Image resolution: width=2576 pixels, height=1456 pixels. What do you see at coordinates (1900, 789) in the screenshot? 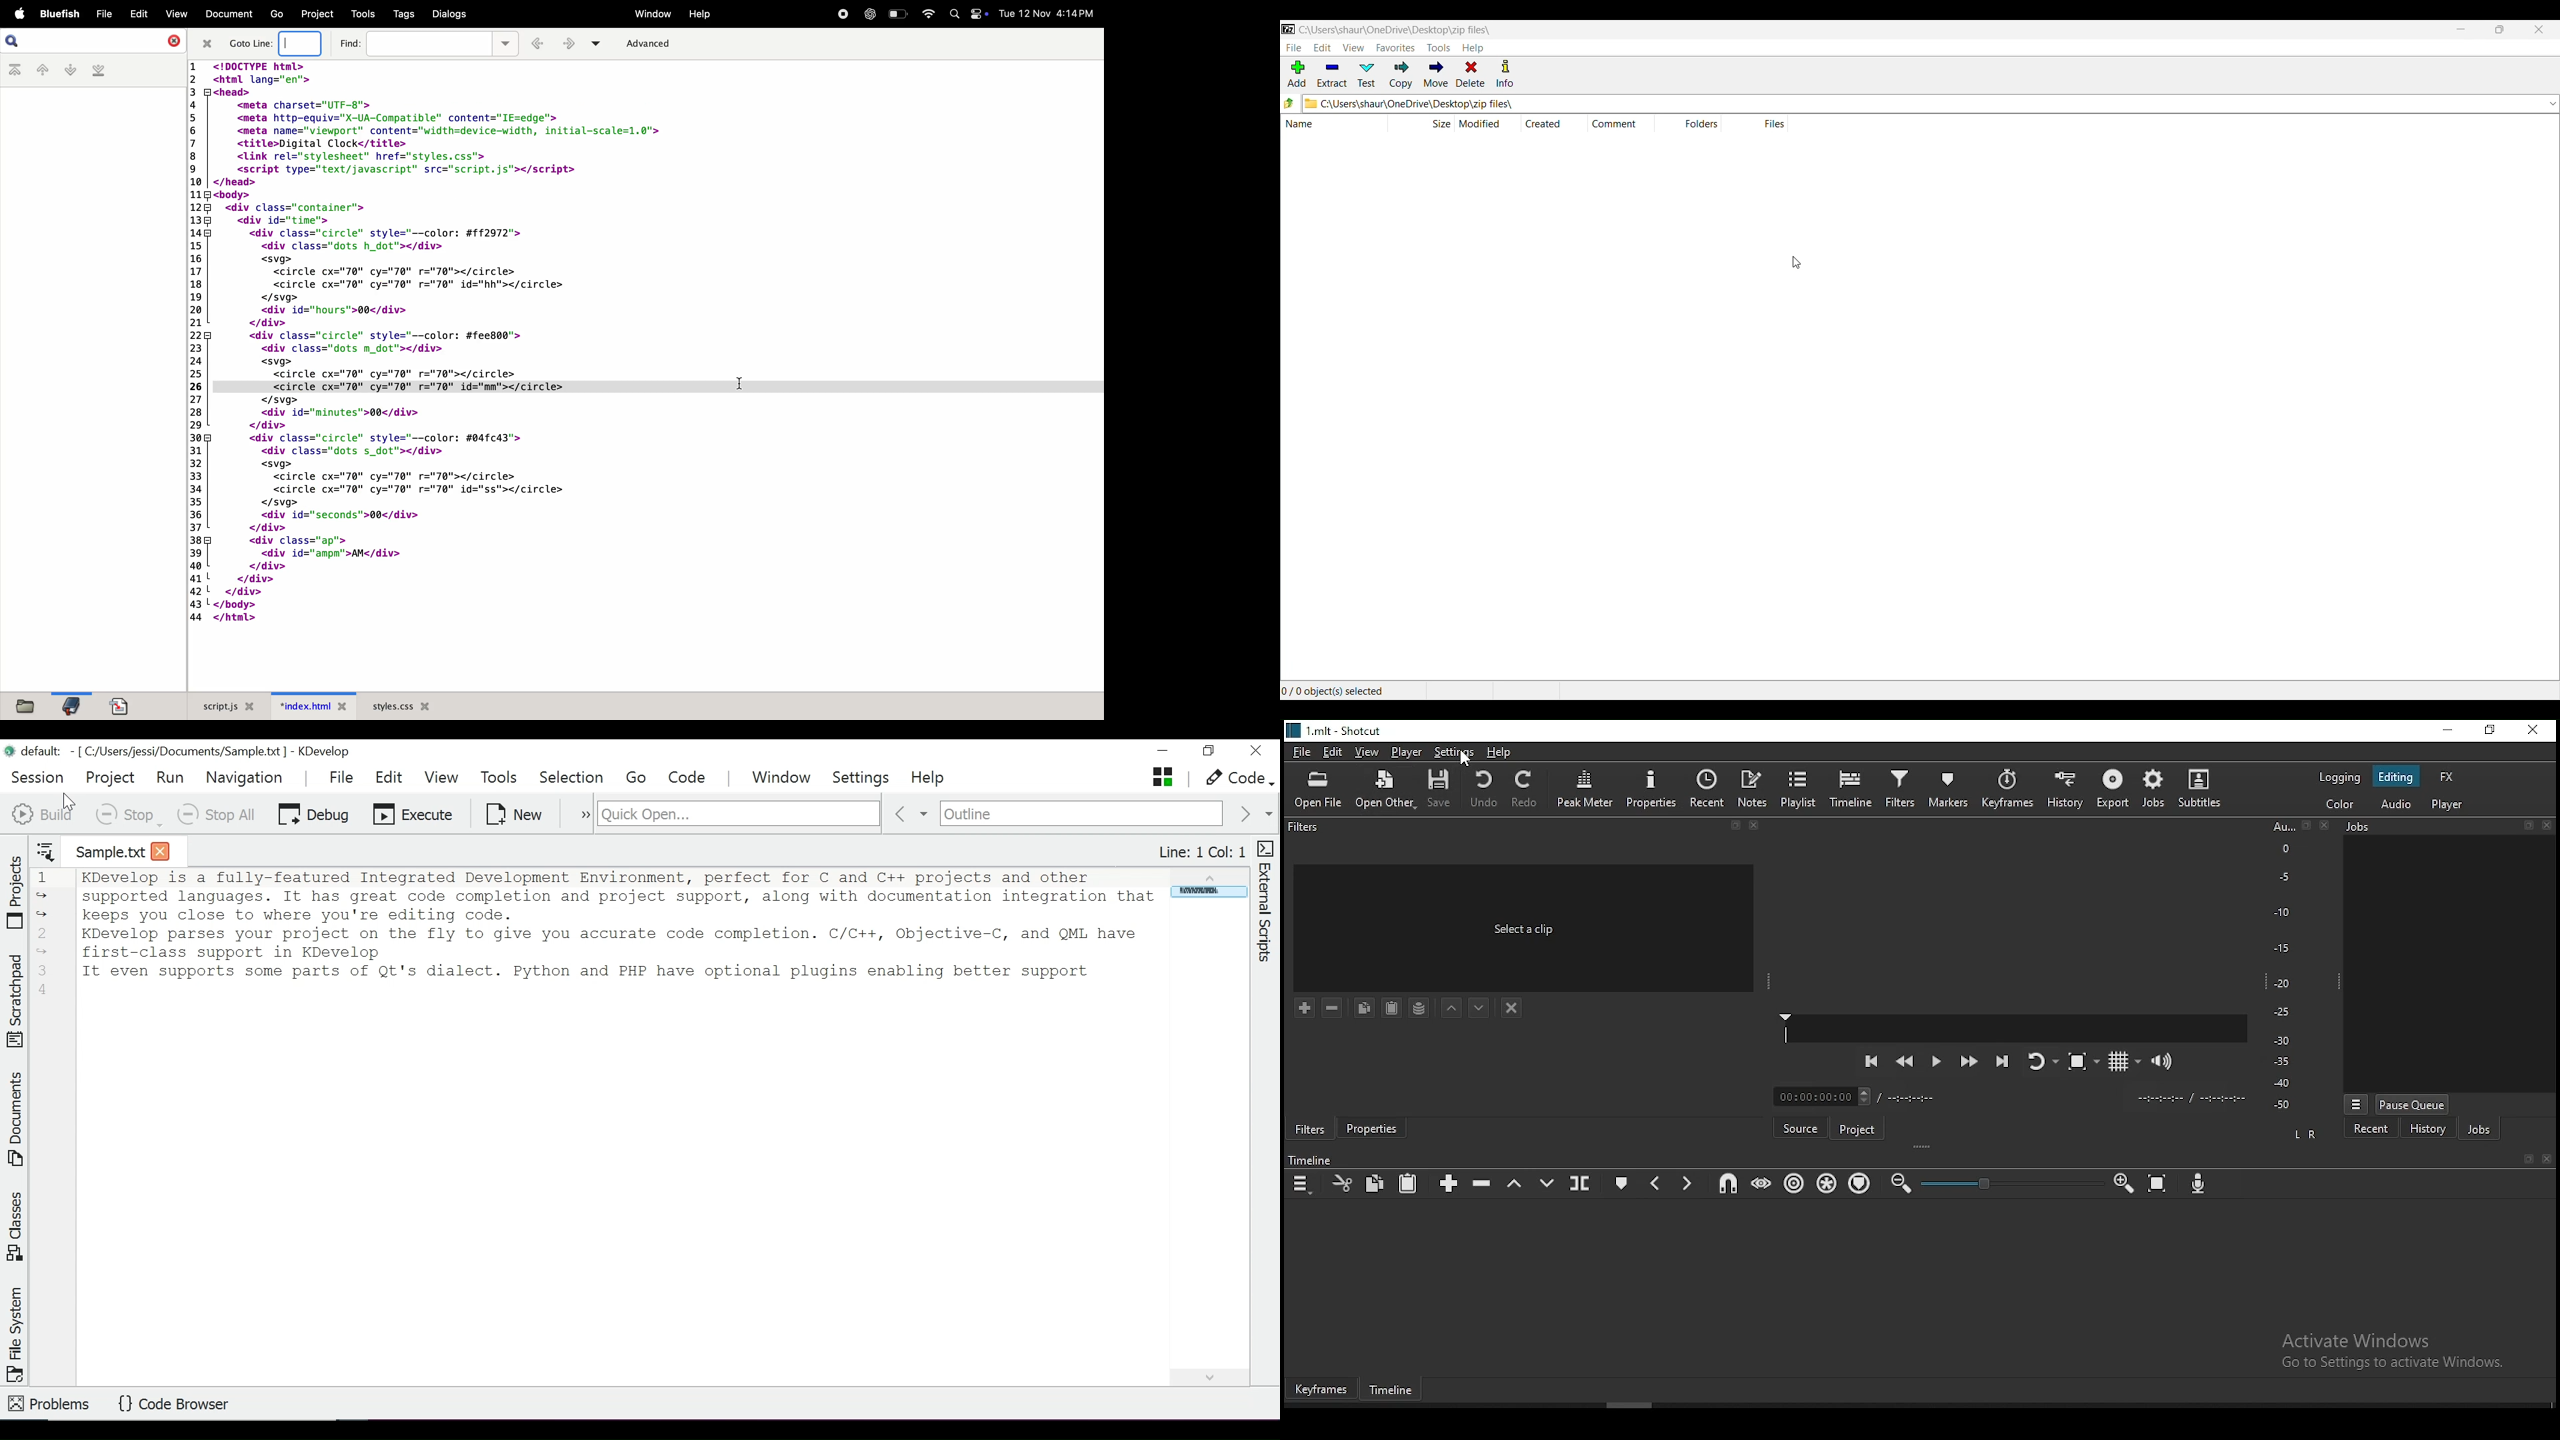
I see `filters` at bounding box center [1900, 789].